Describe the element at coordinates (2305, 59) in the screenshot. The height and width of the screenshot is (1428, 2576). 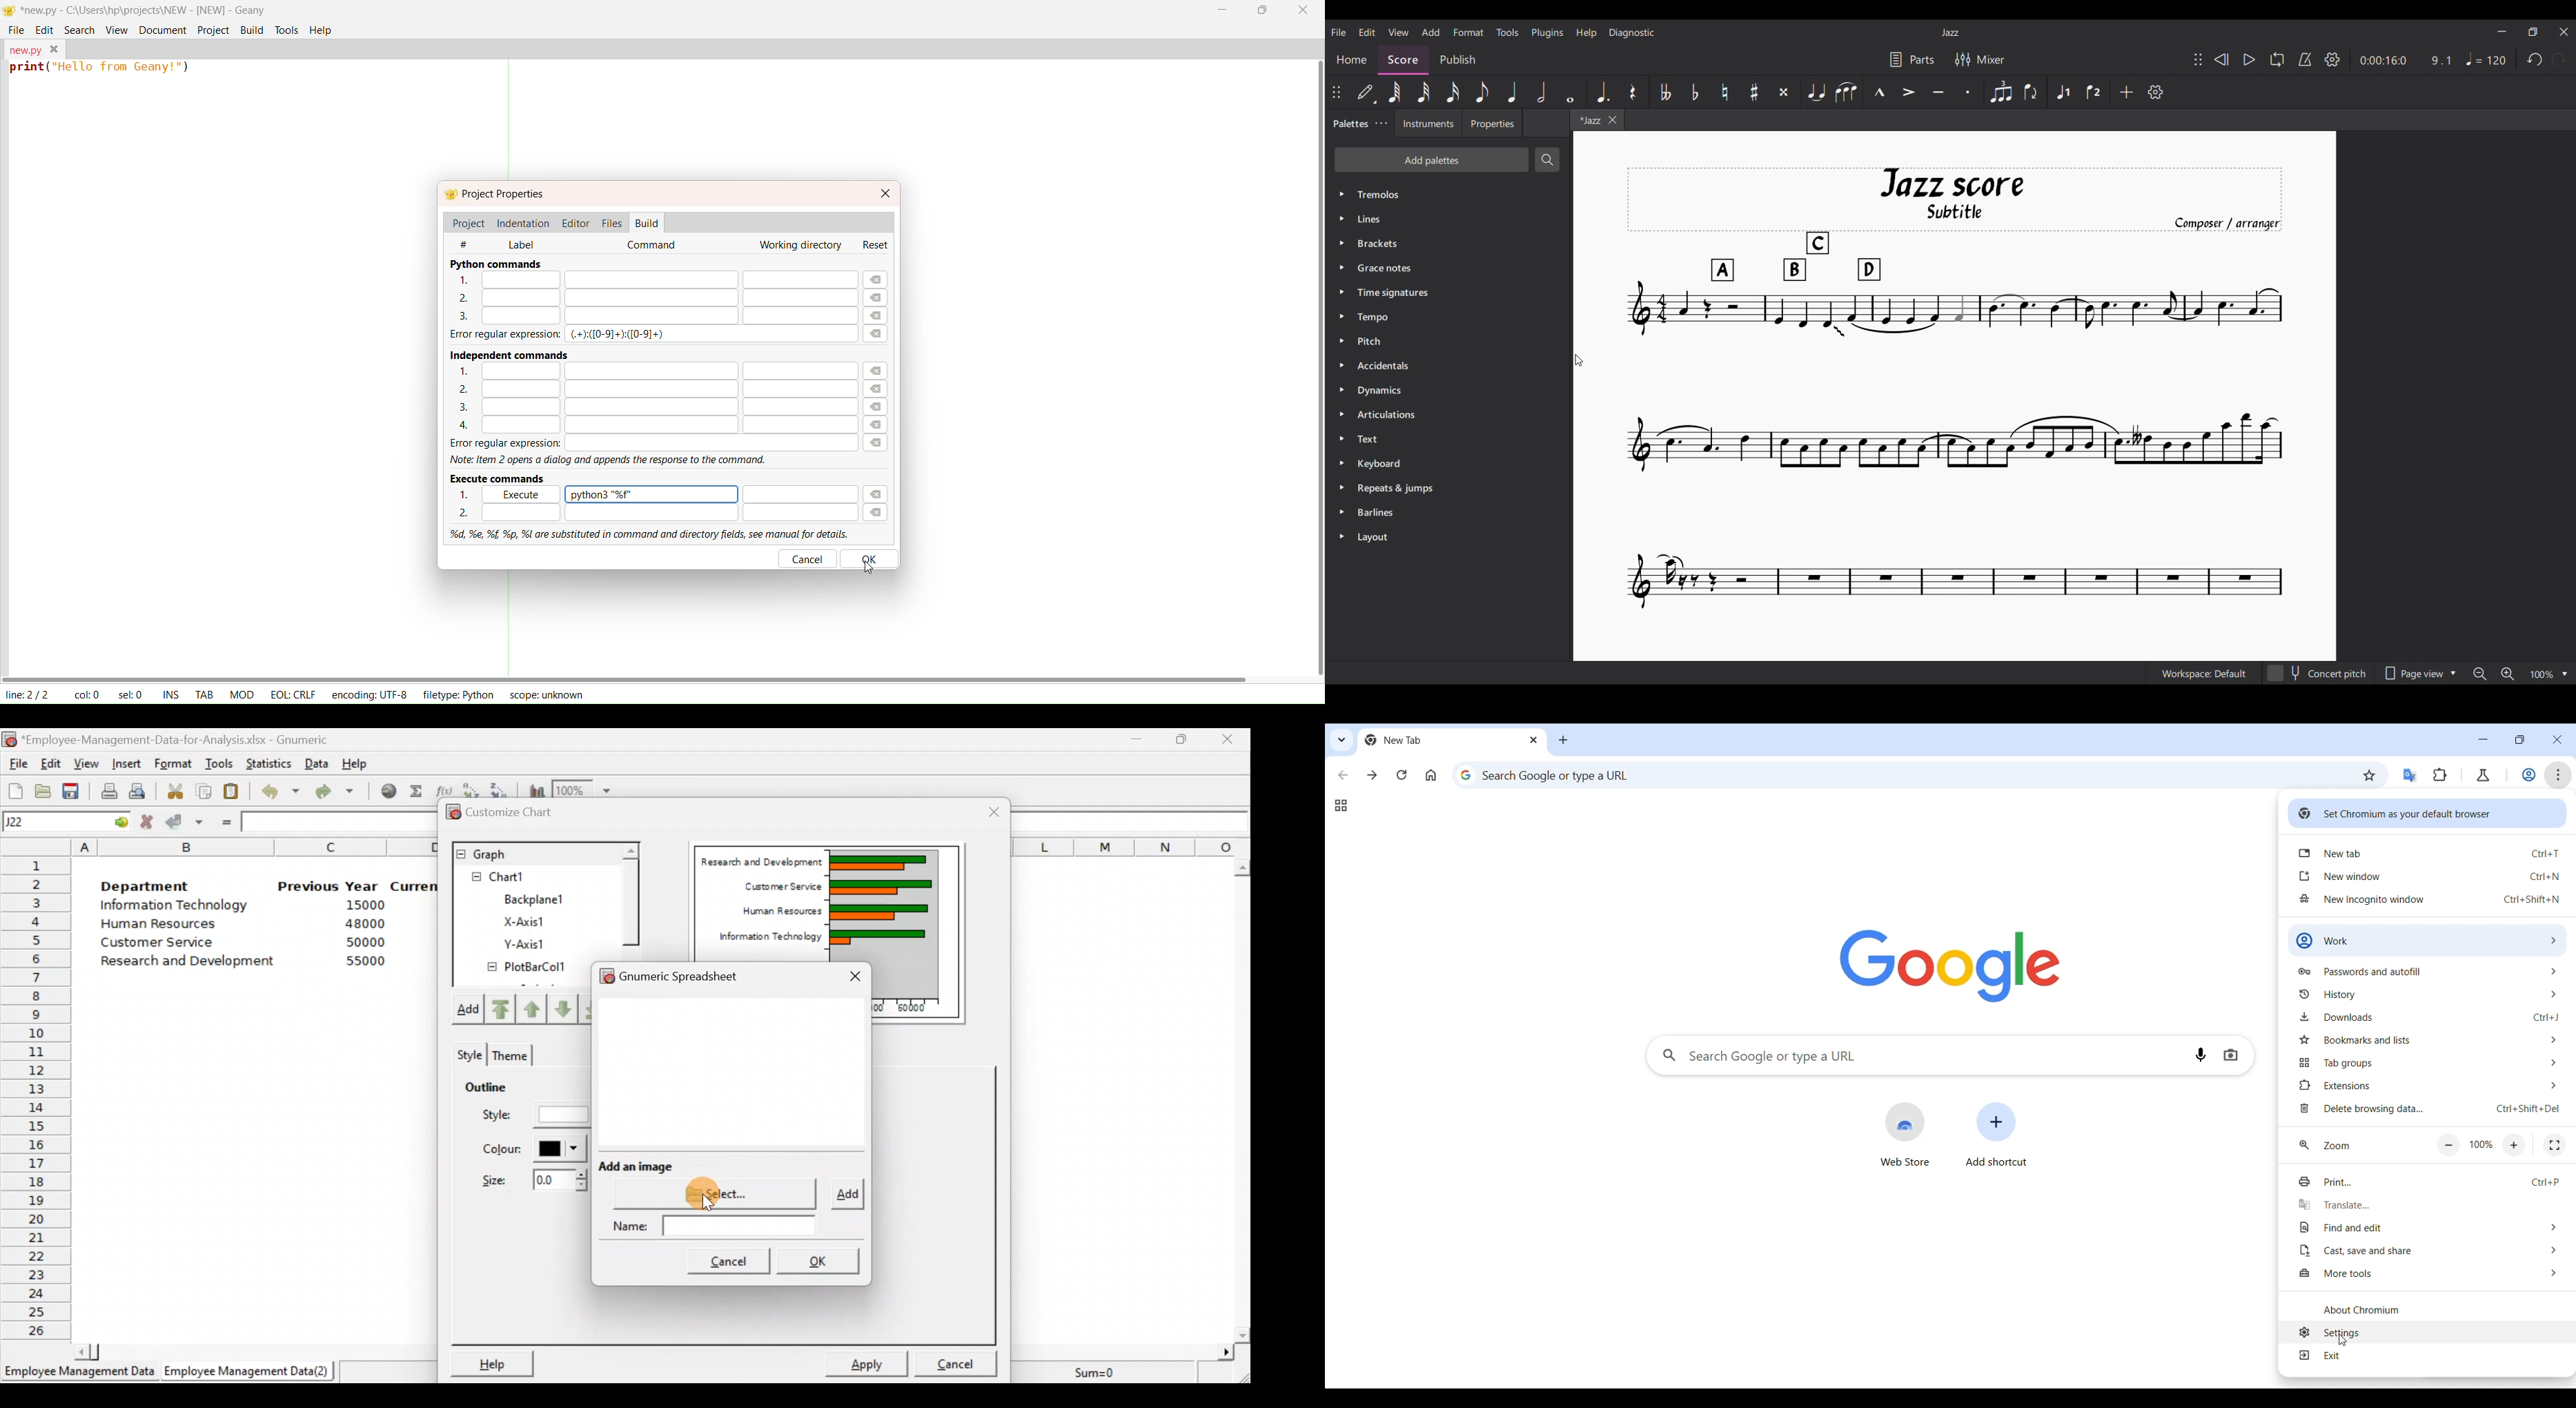
I see `Metronome` at that location.